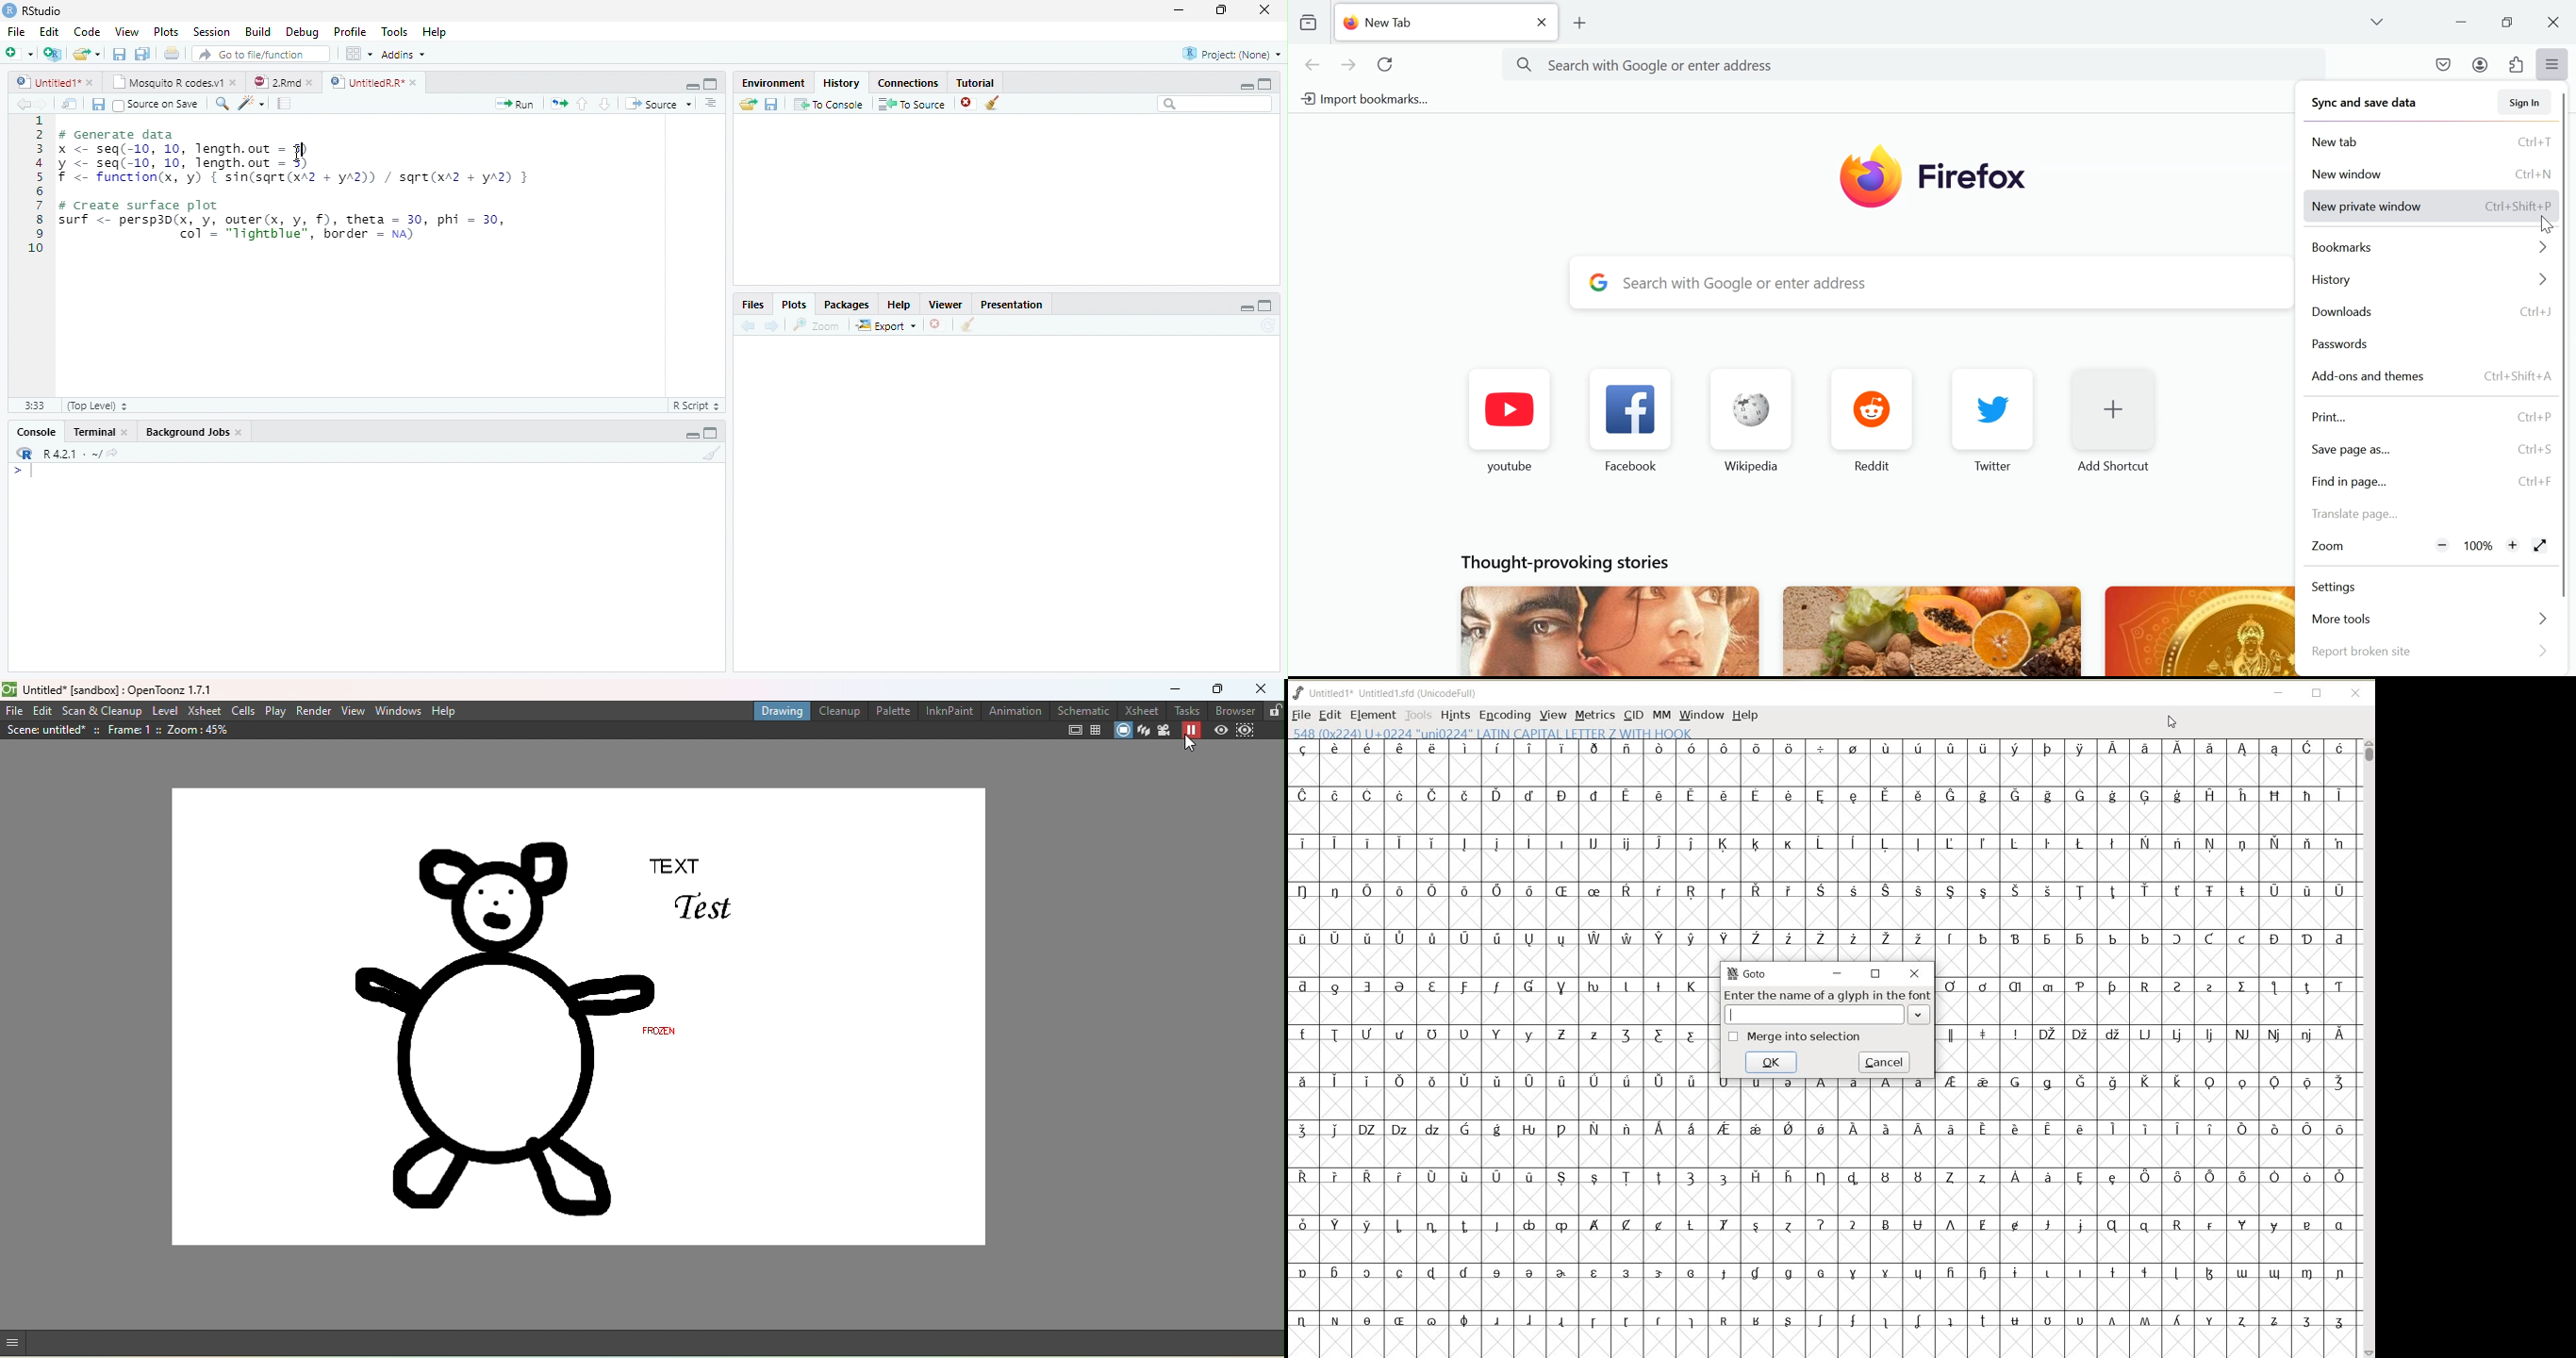 The height and width of the screenshot is (1372, 2576). Describe the element at coordinates (300, 155) in the screenshot. I see `cursor` at that location.